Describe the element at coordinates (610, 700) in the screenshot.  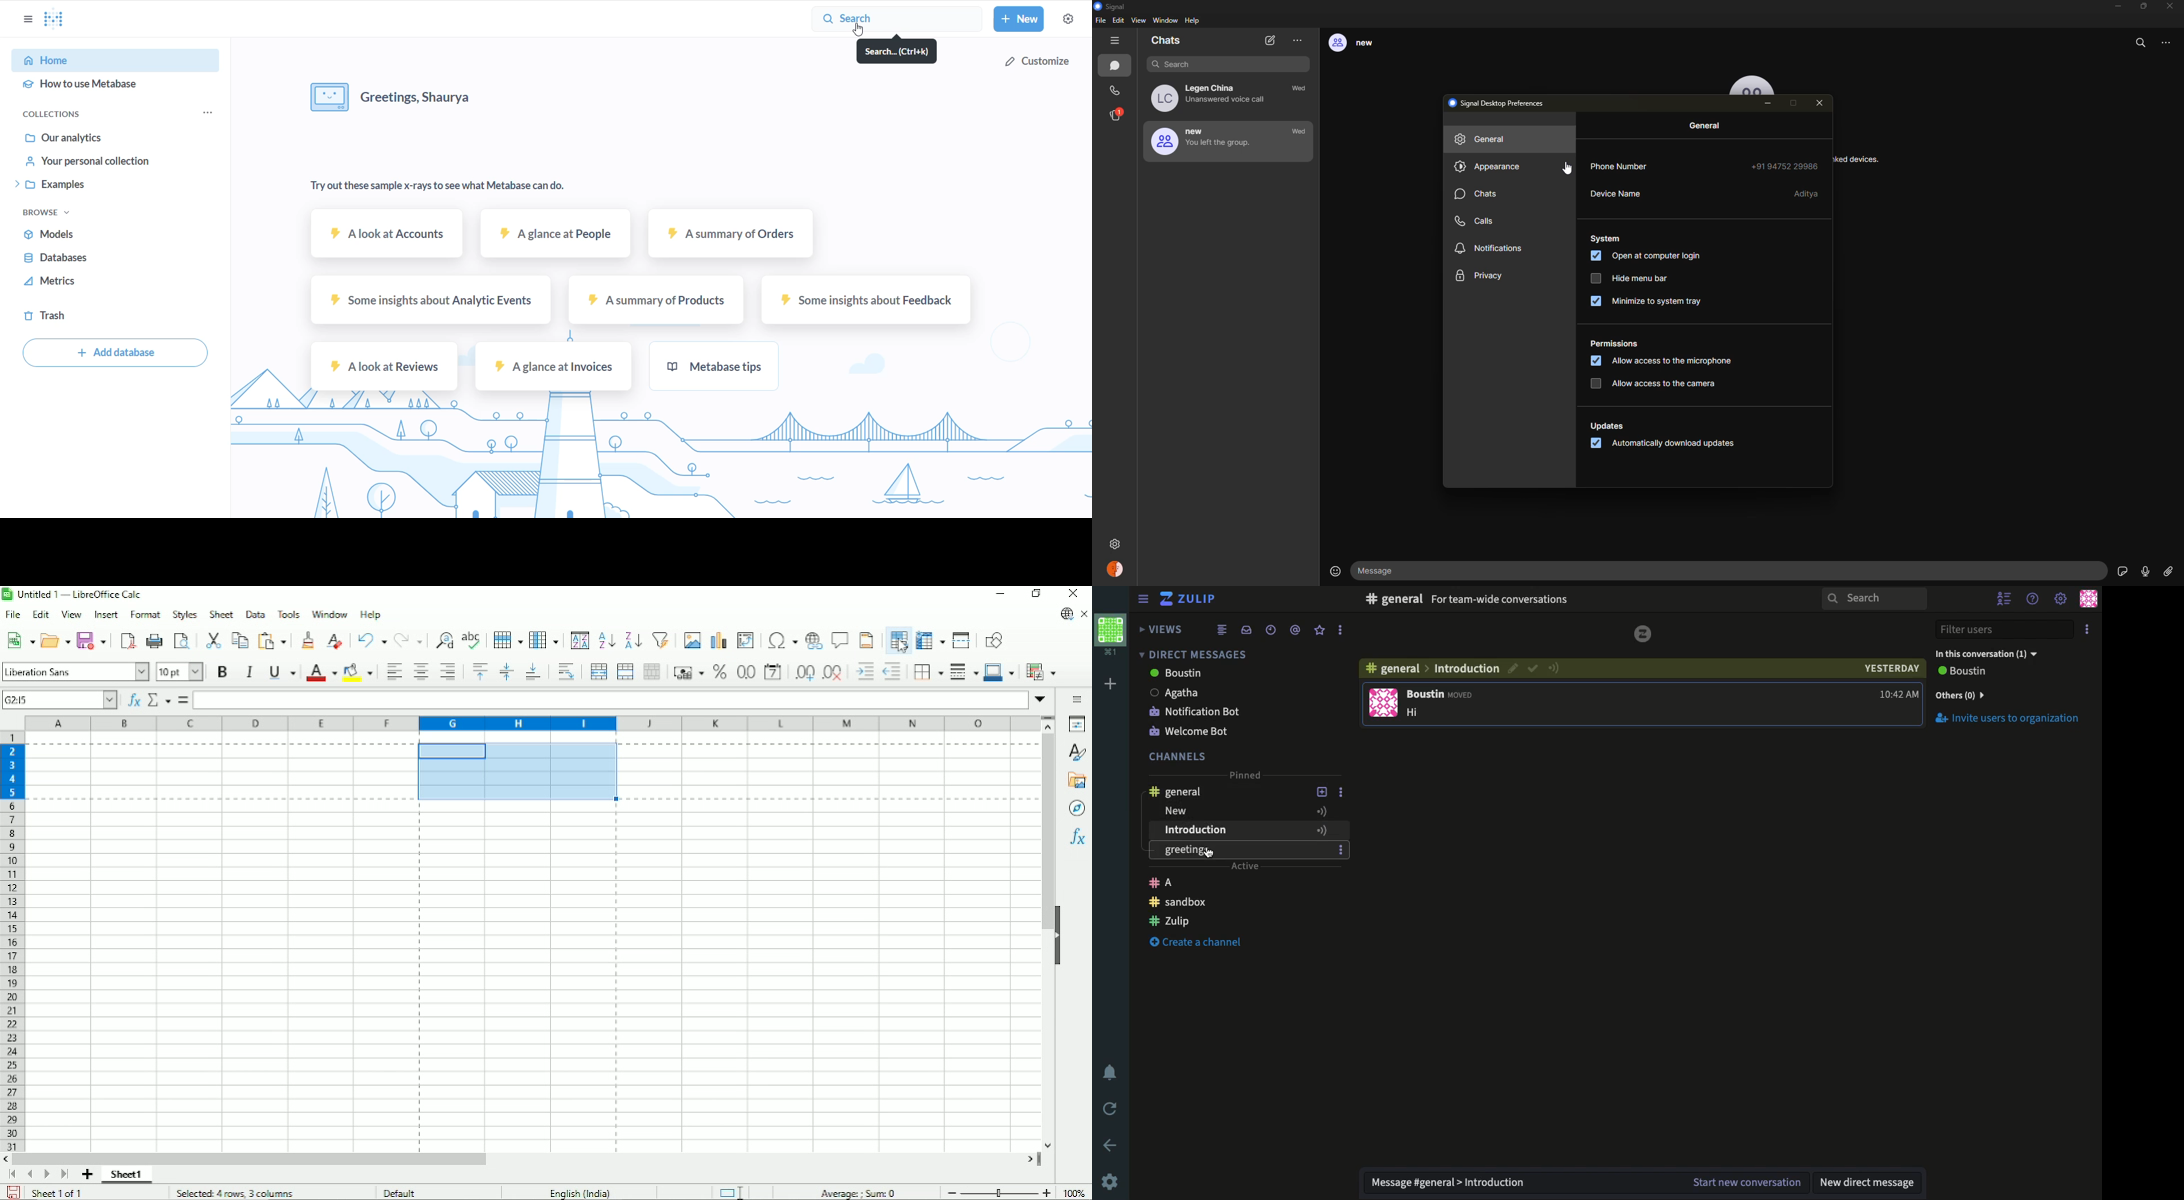
I see `Input line` at that location.